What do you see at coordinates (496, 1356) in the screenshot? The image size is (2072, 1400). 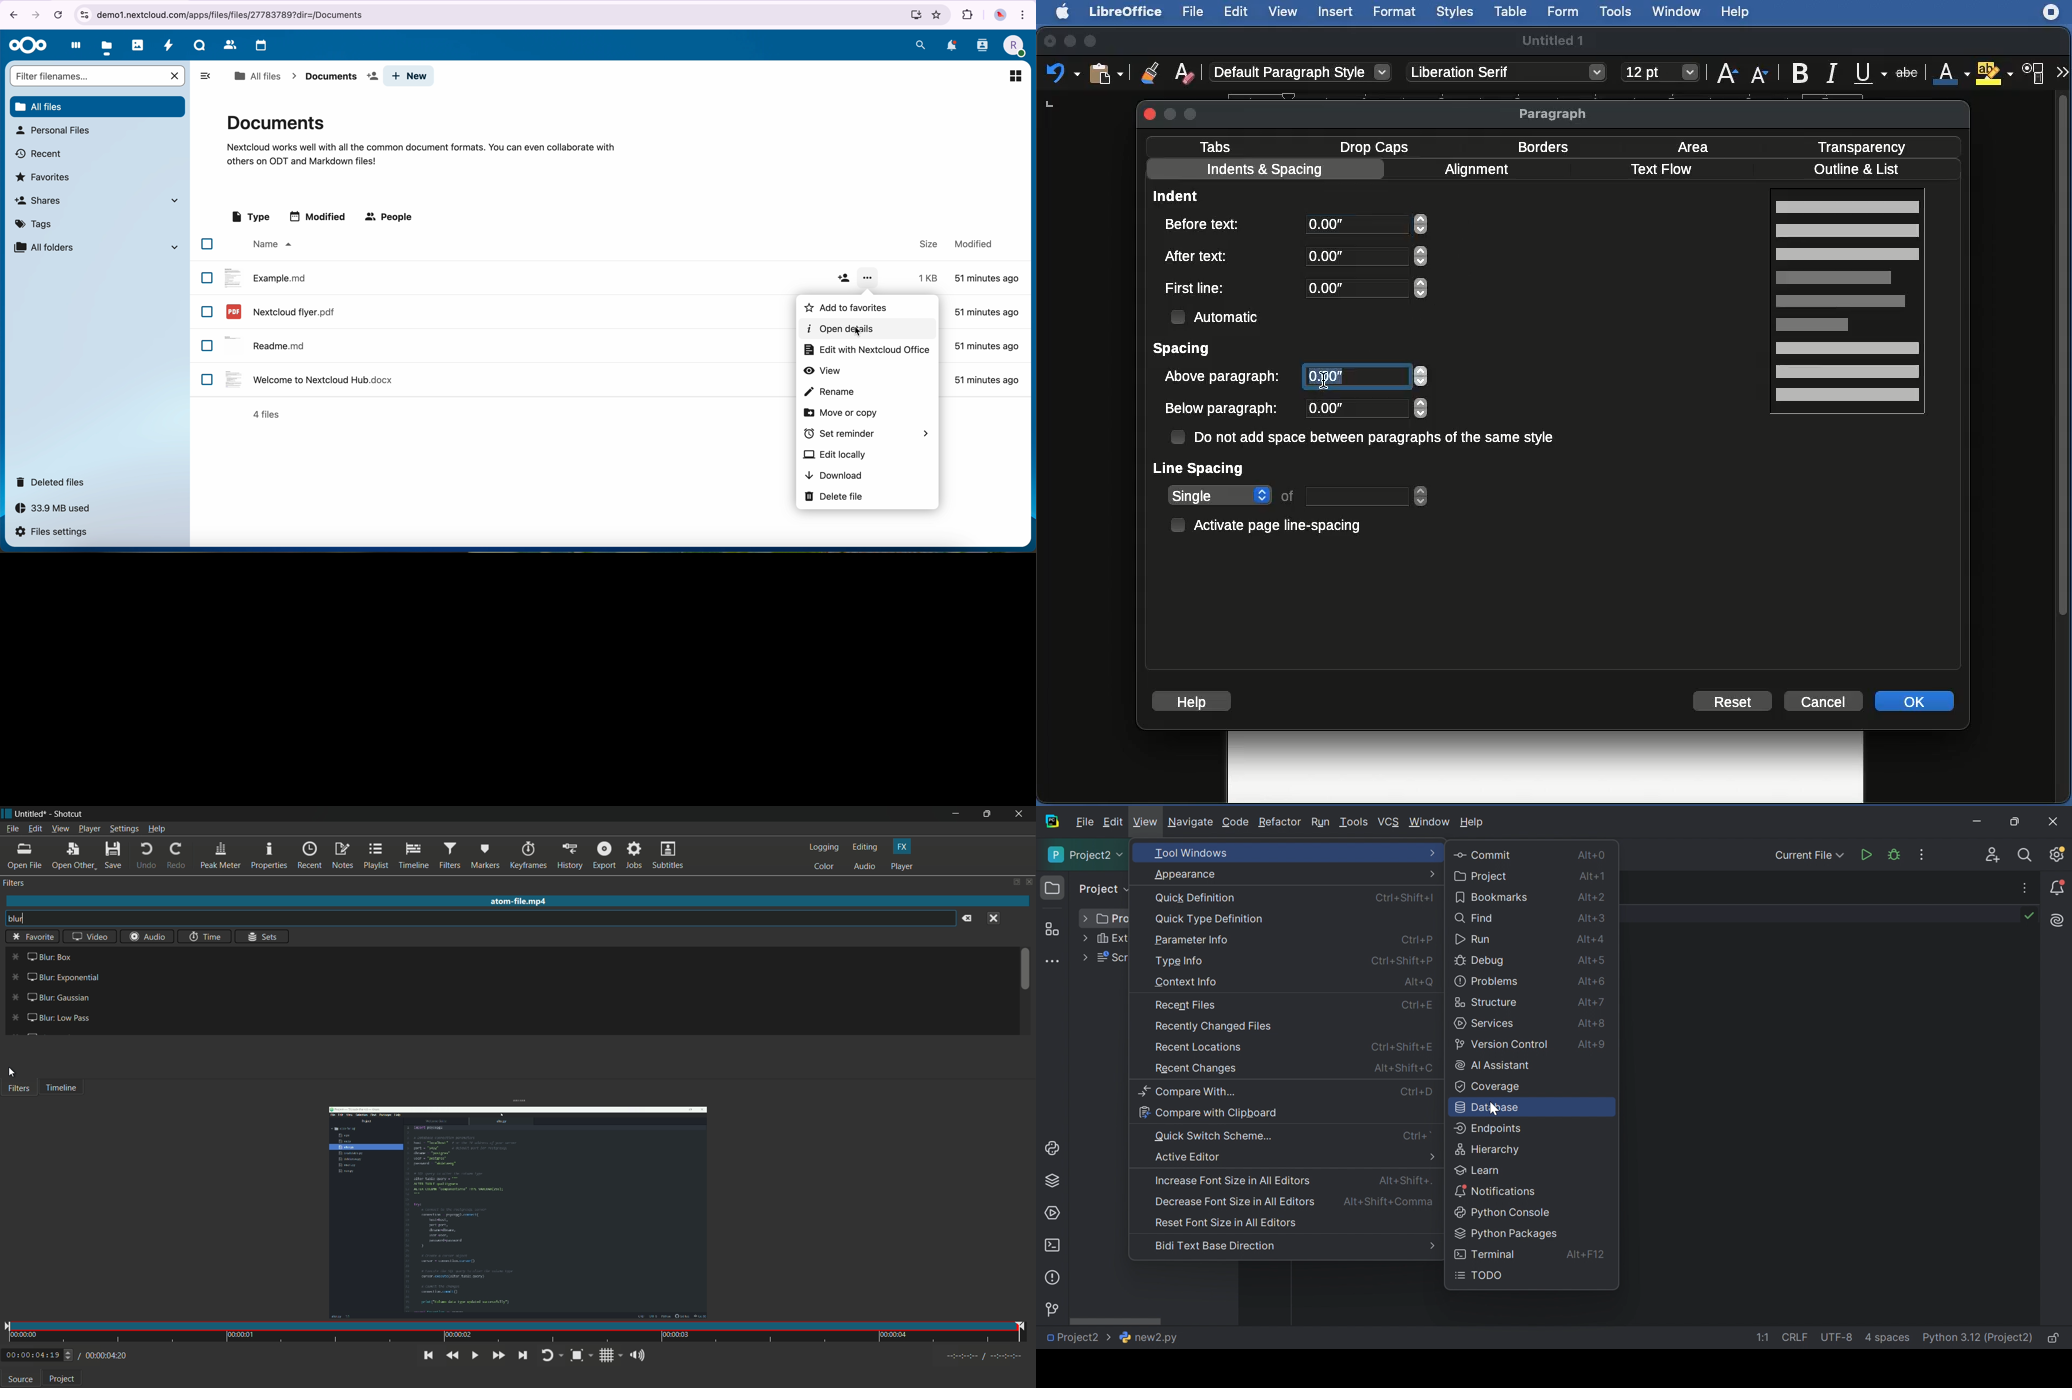 I see `quickly play forward` at bounding box center [496, 1356].